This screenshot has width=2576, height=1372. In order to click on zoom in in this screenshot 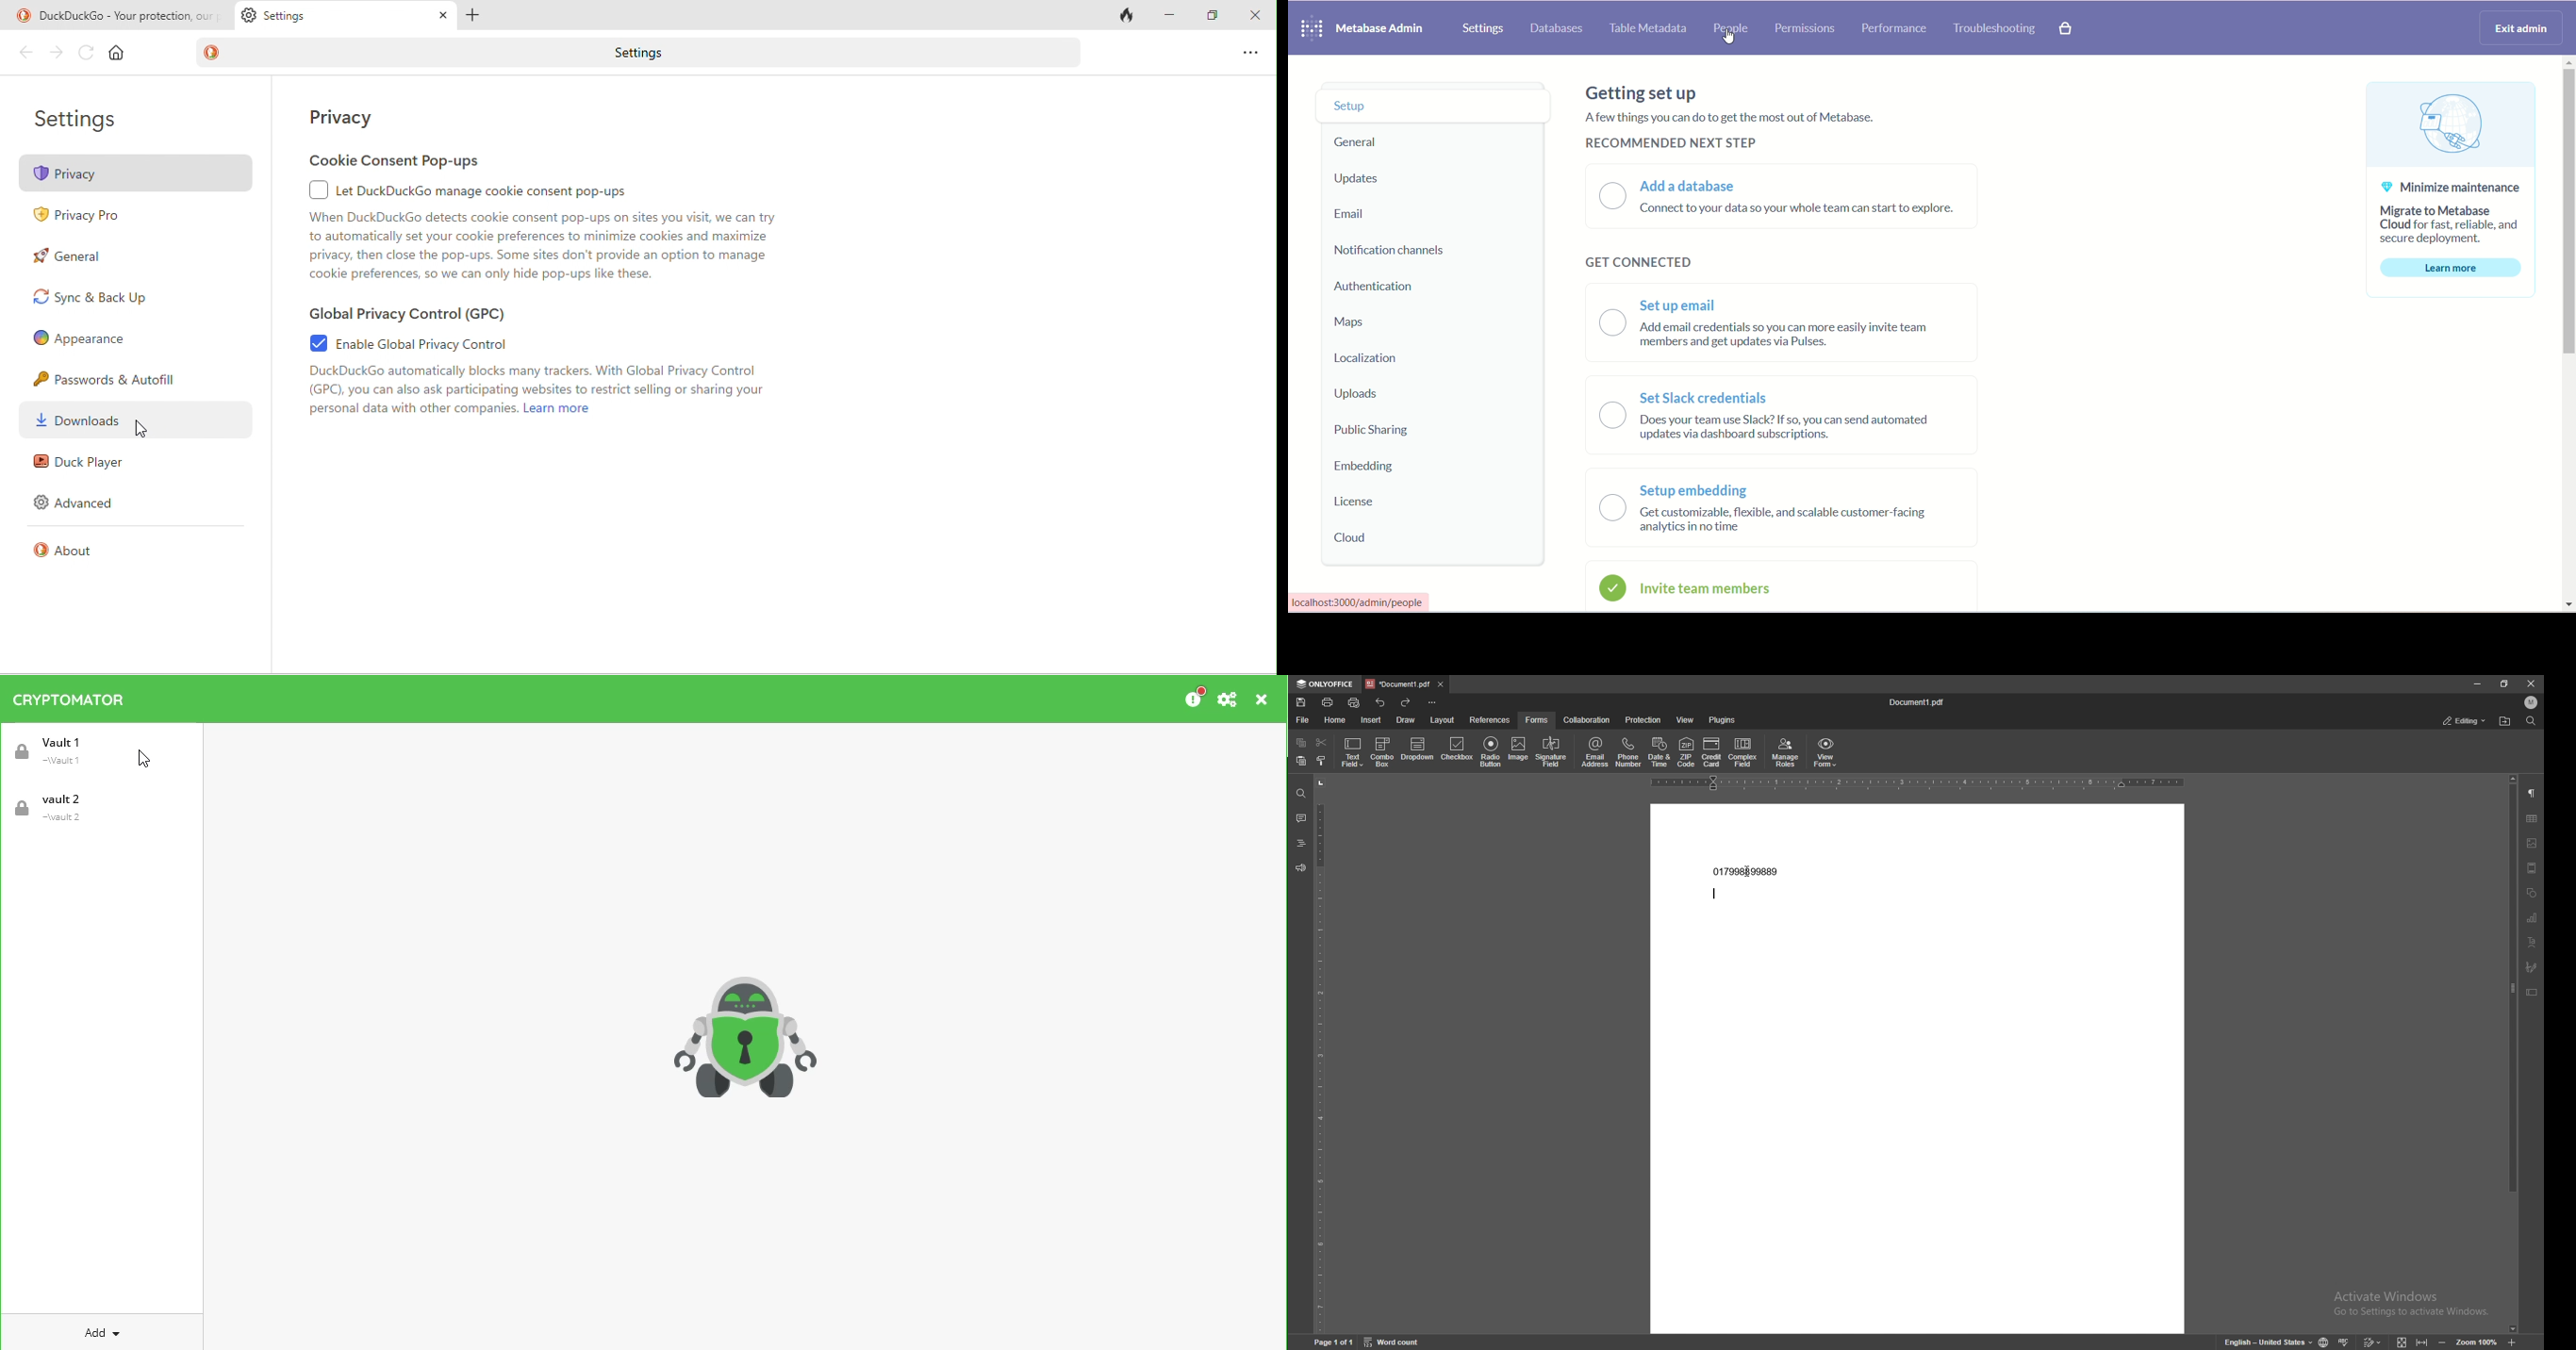, I will do `click(2511, 1343)`.